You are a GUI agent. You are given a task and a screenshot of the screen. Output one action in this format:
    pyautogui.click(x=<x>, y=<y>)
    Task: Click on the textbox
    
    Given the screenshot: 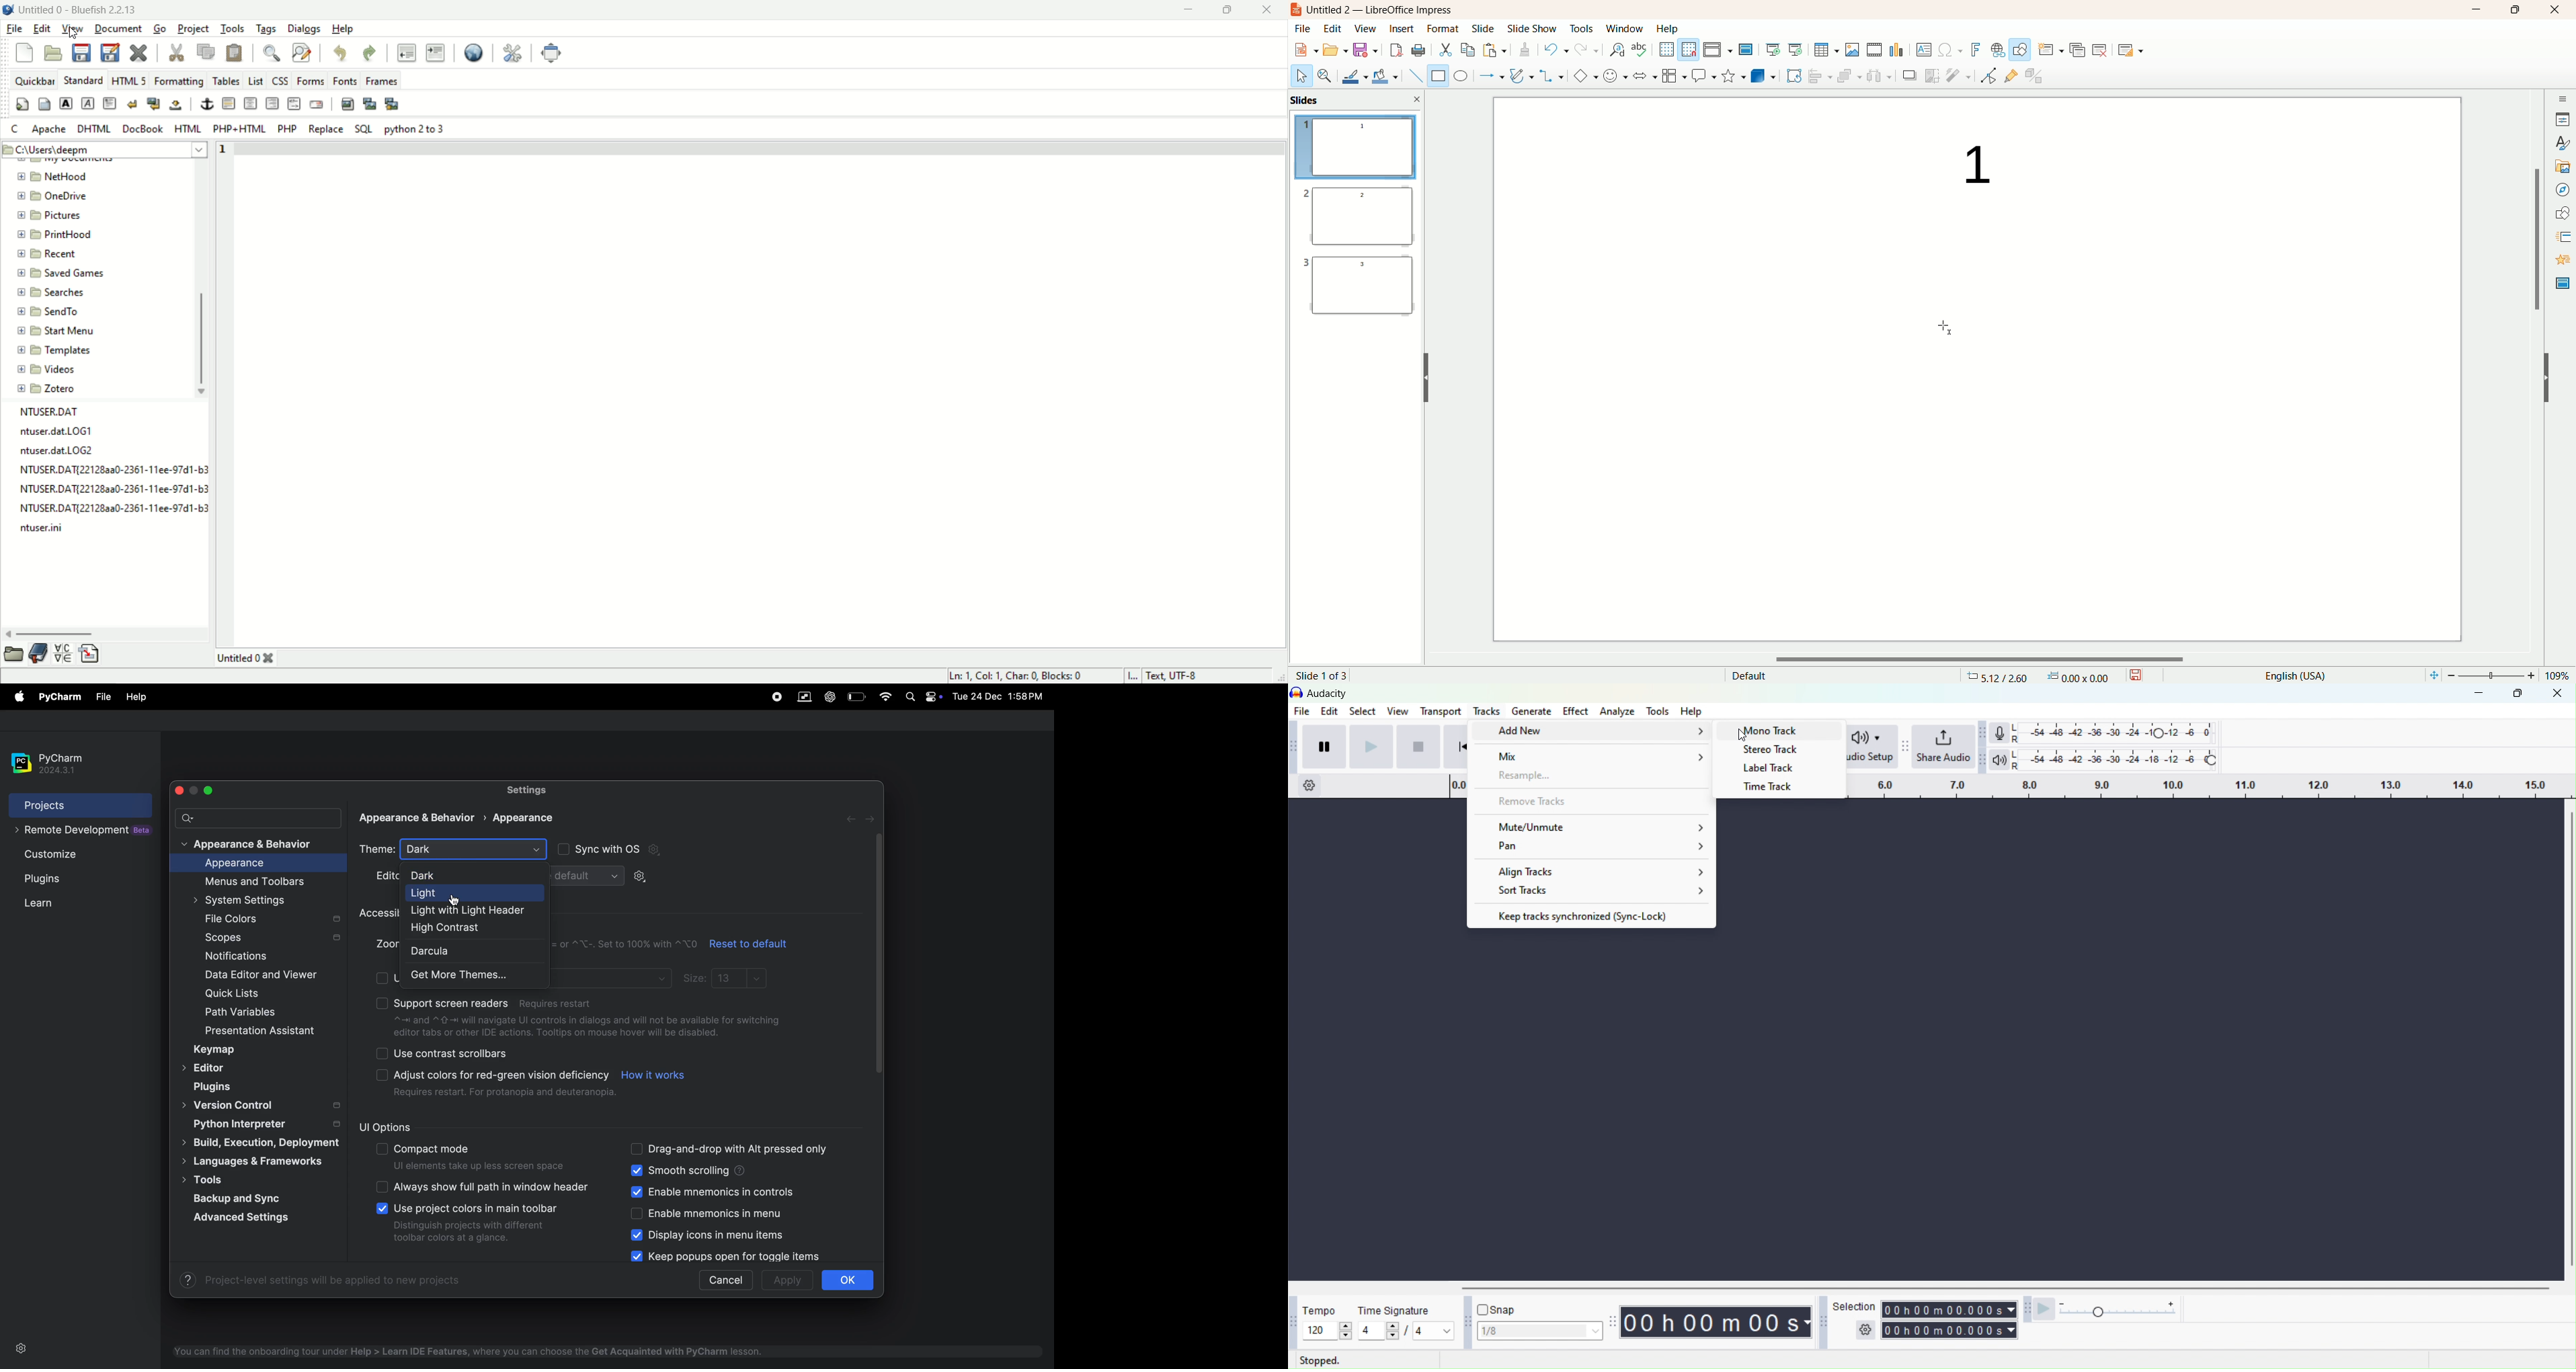 What is the action you would take?
    pyautogui.click(x=1923, y=50)
    